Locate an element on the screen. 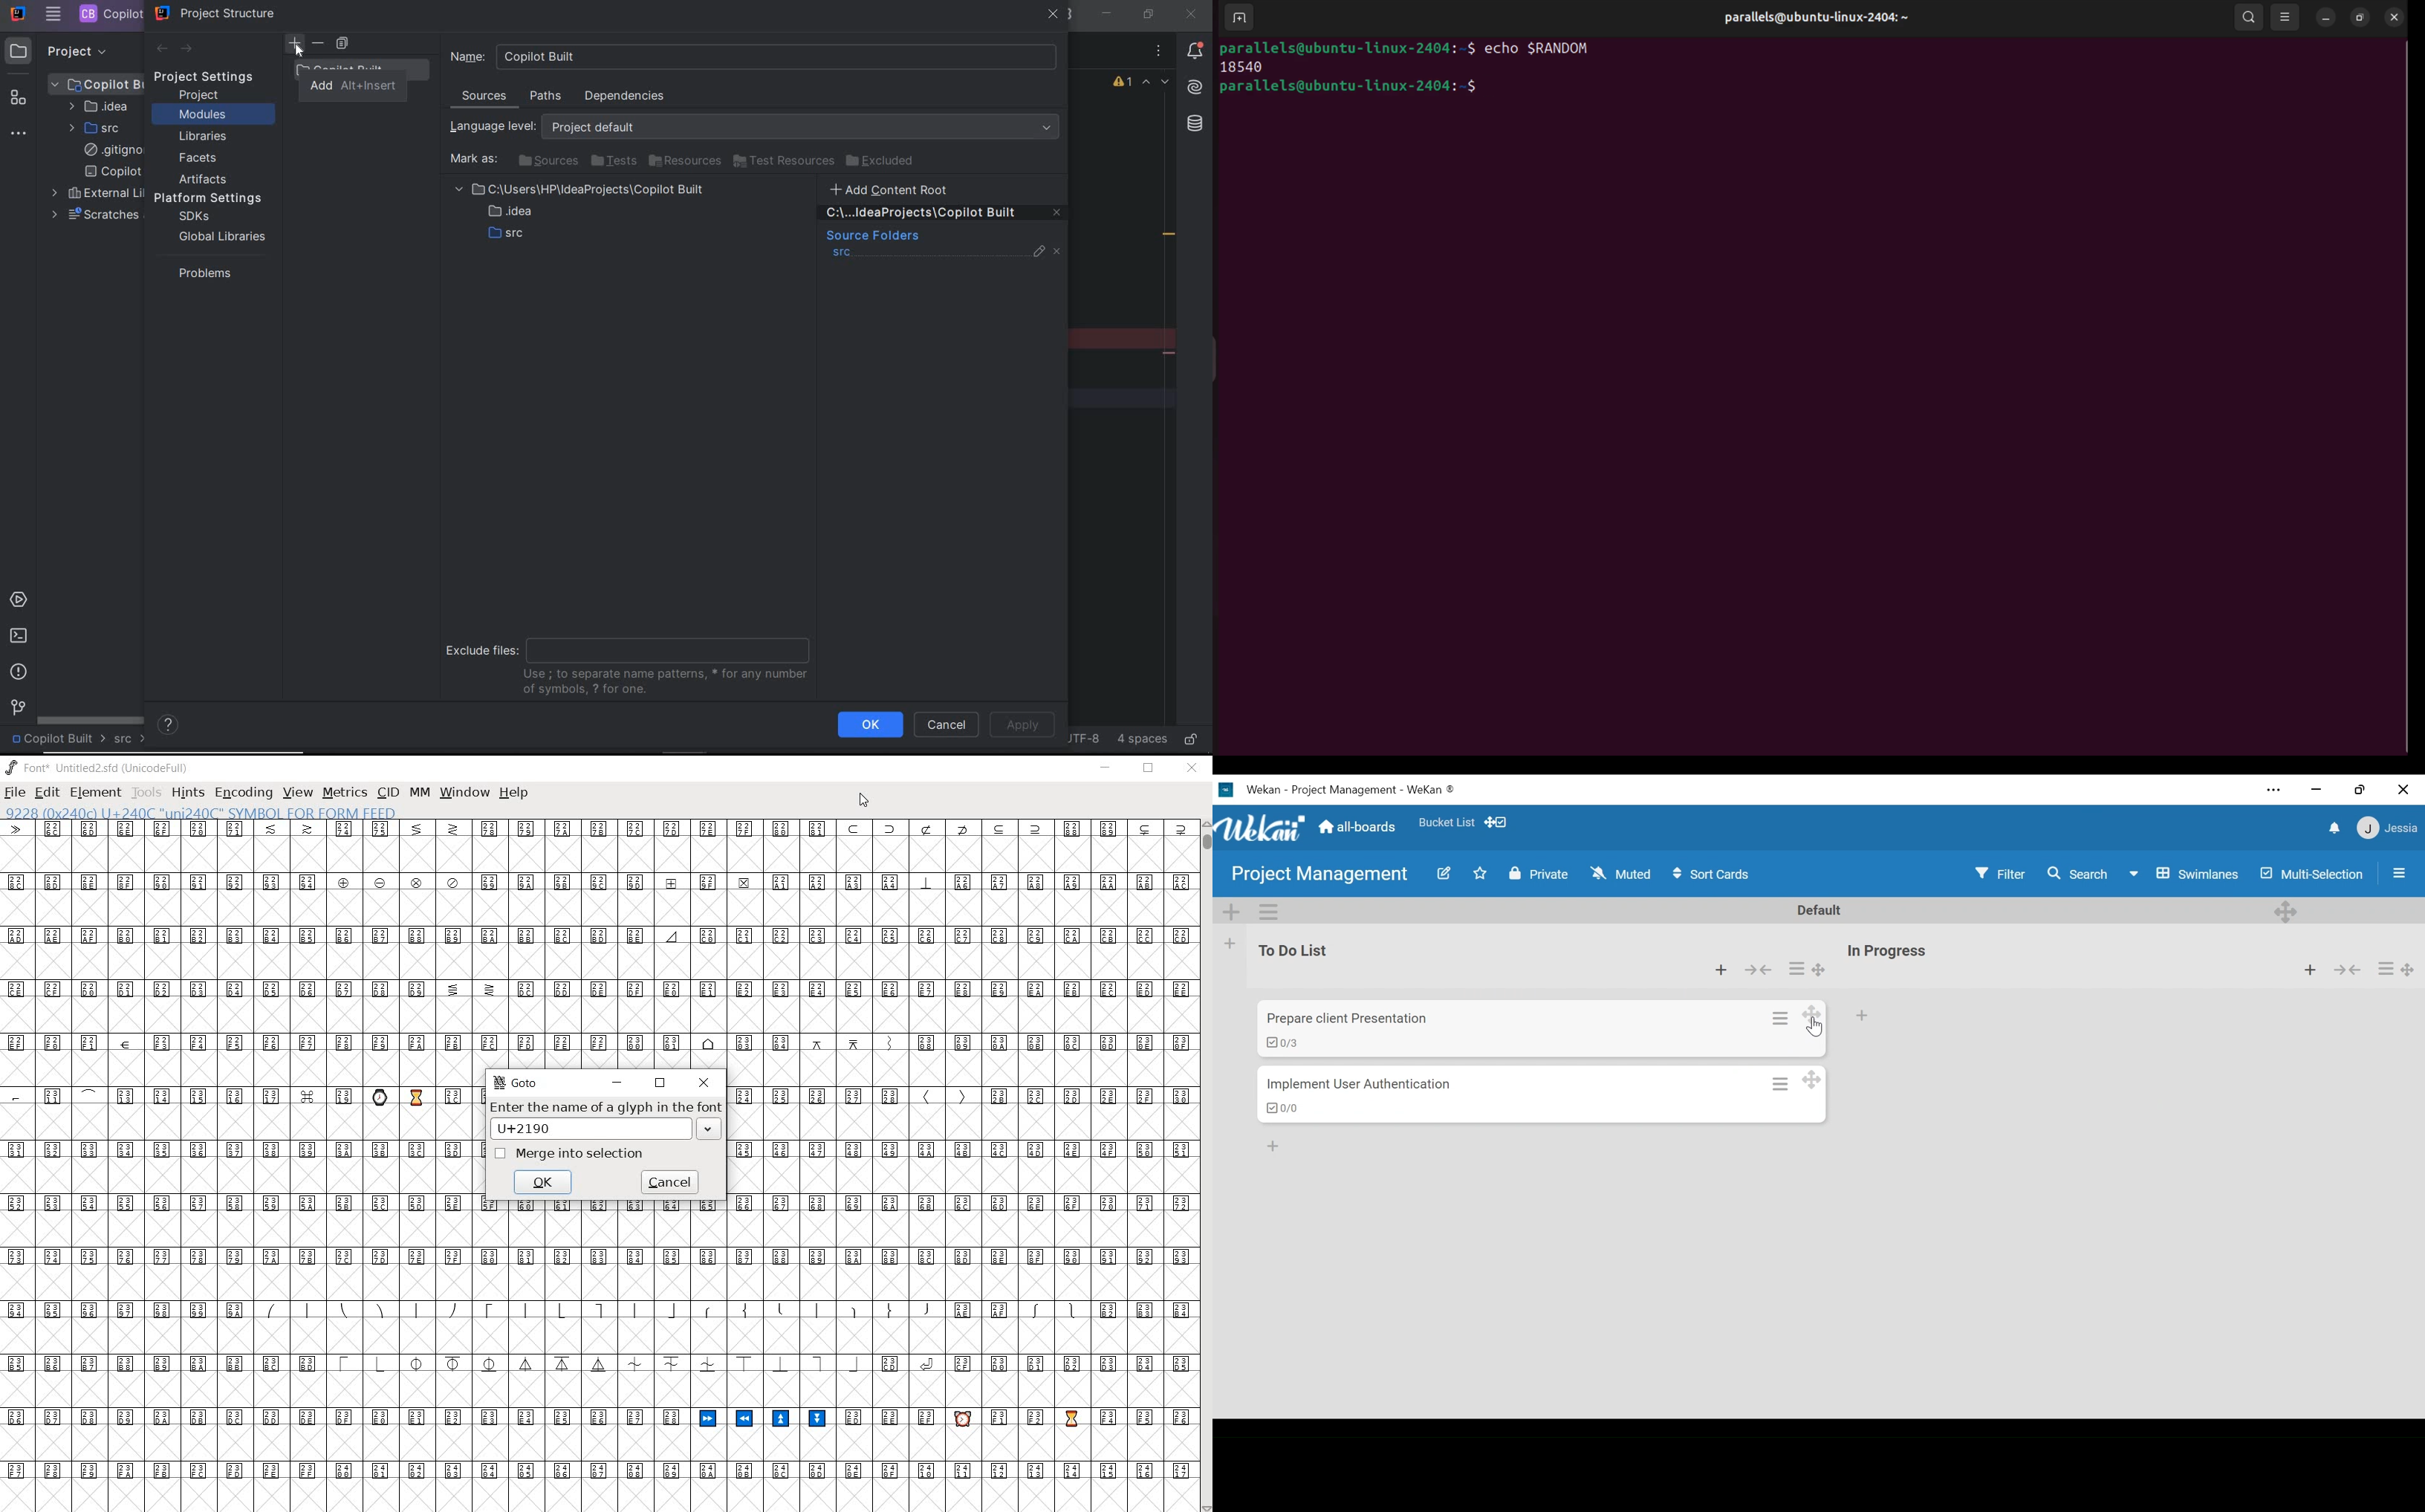 Image resolution: width=2436 pixels, height=1512 pixels. card actions is located at coordinates (1780, 1018).